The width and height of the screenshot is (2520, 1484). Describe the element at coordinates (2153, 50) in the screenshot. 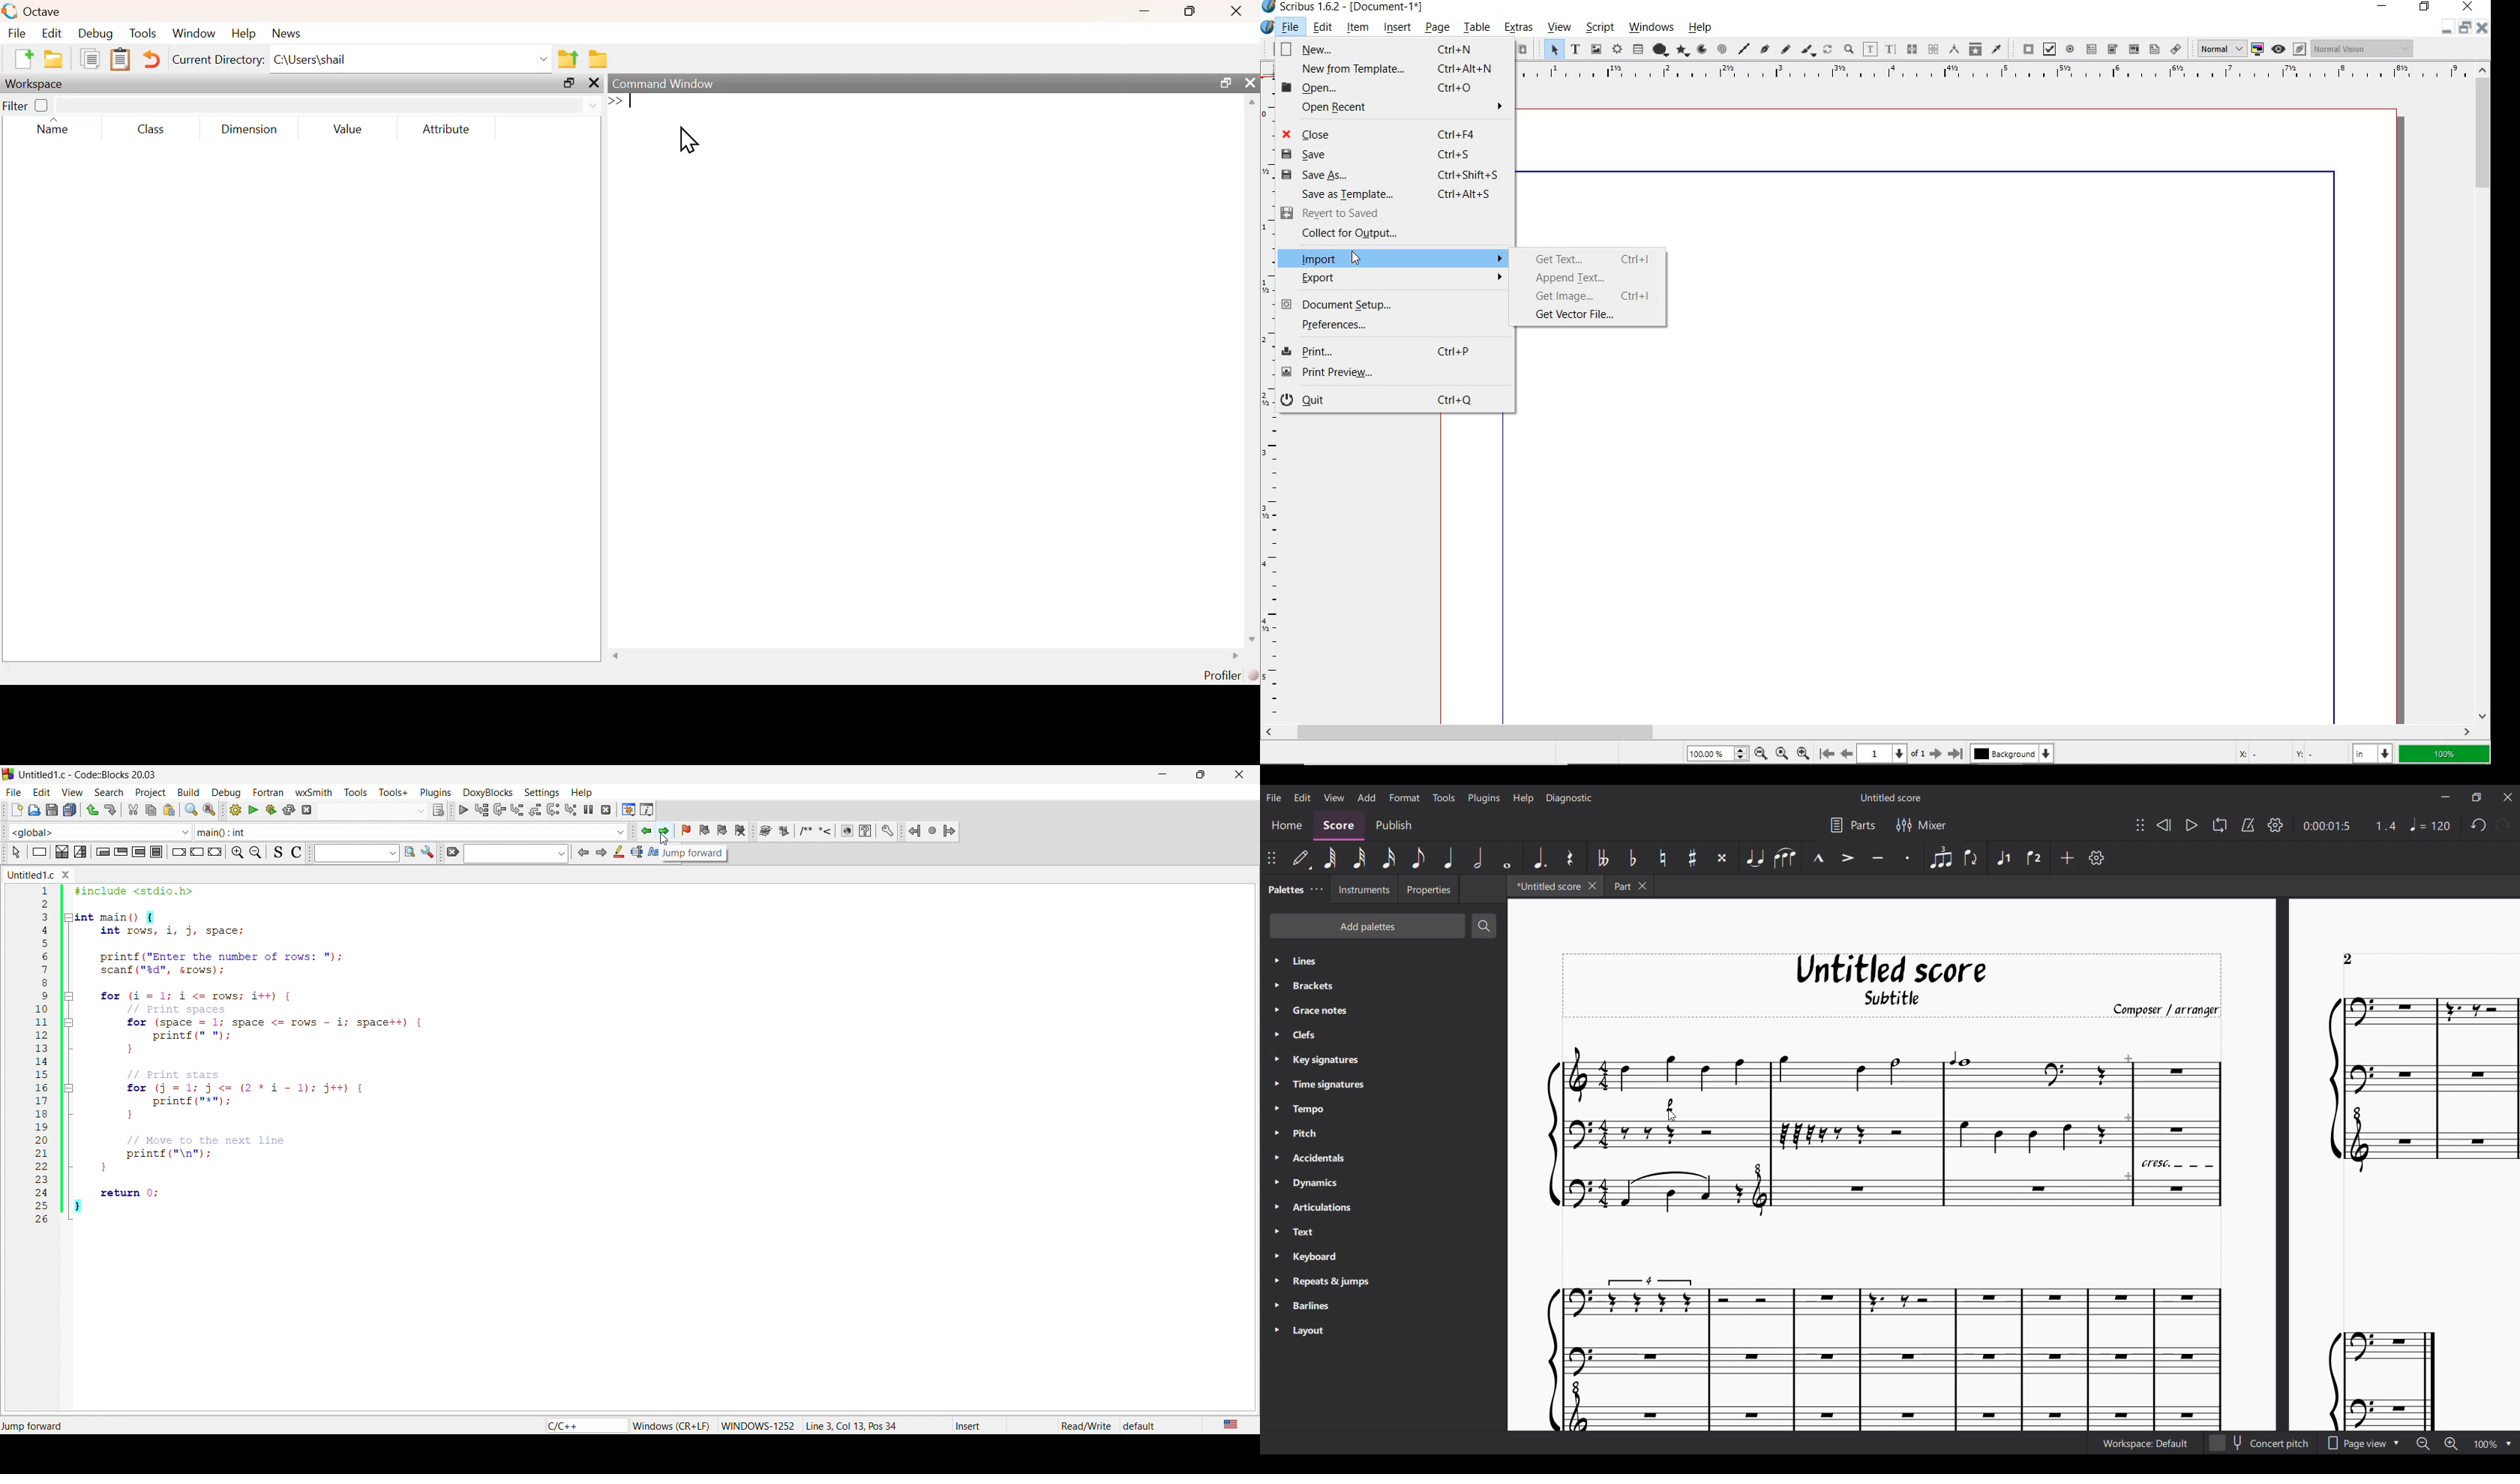

I see `pdf list box` at that location.